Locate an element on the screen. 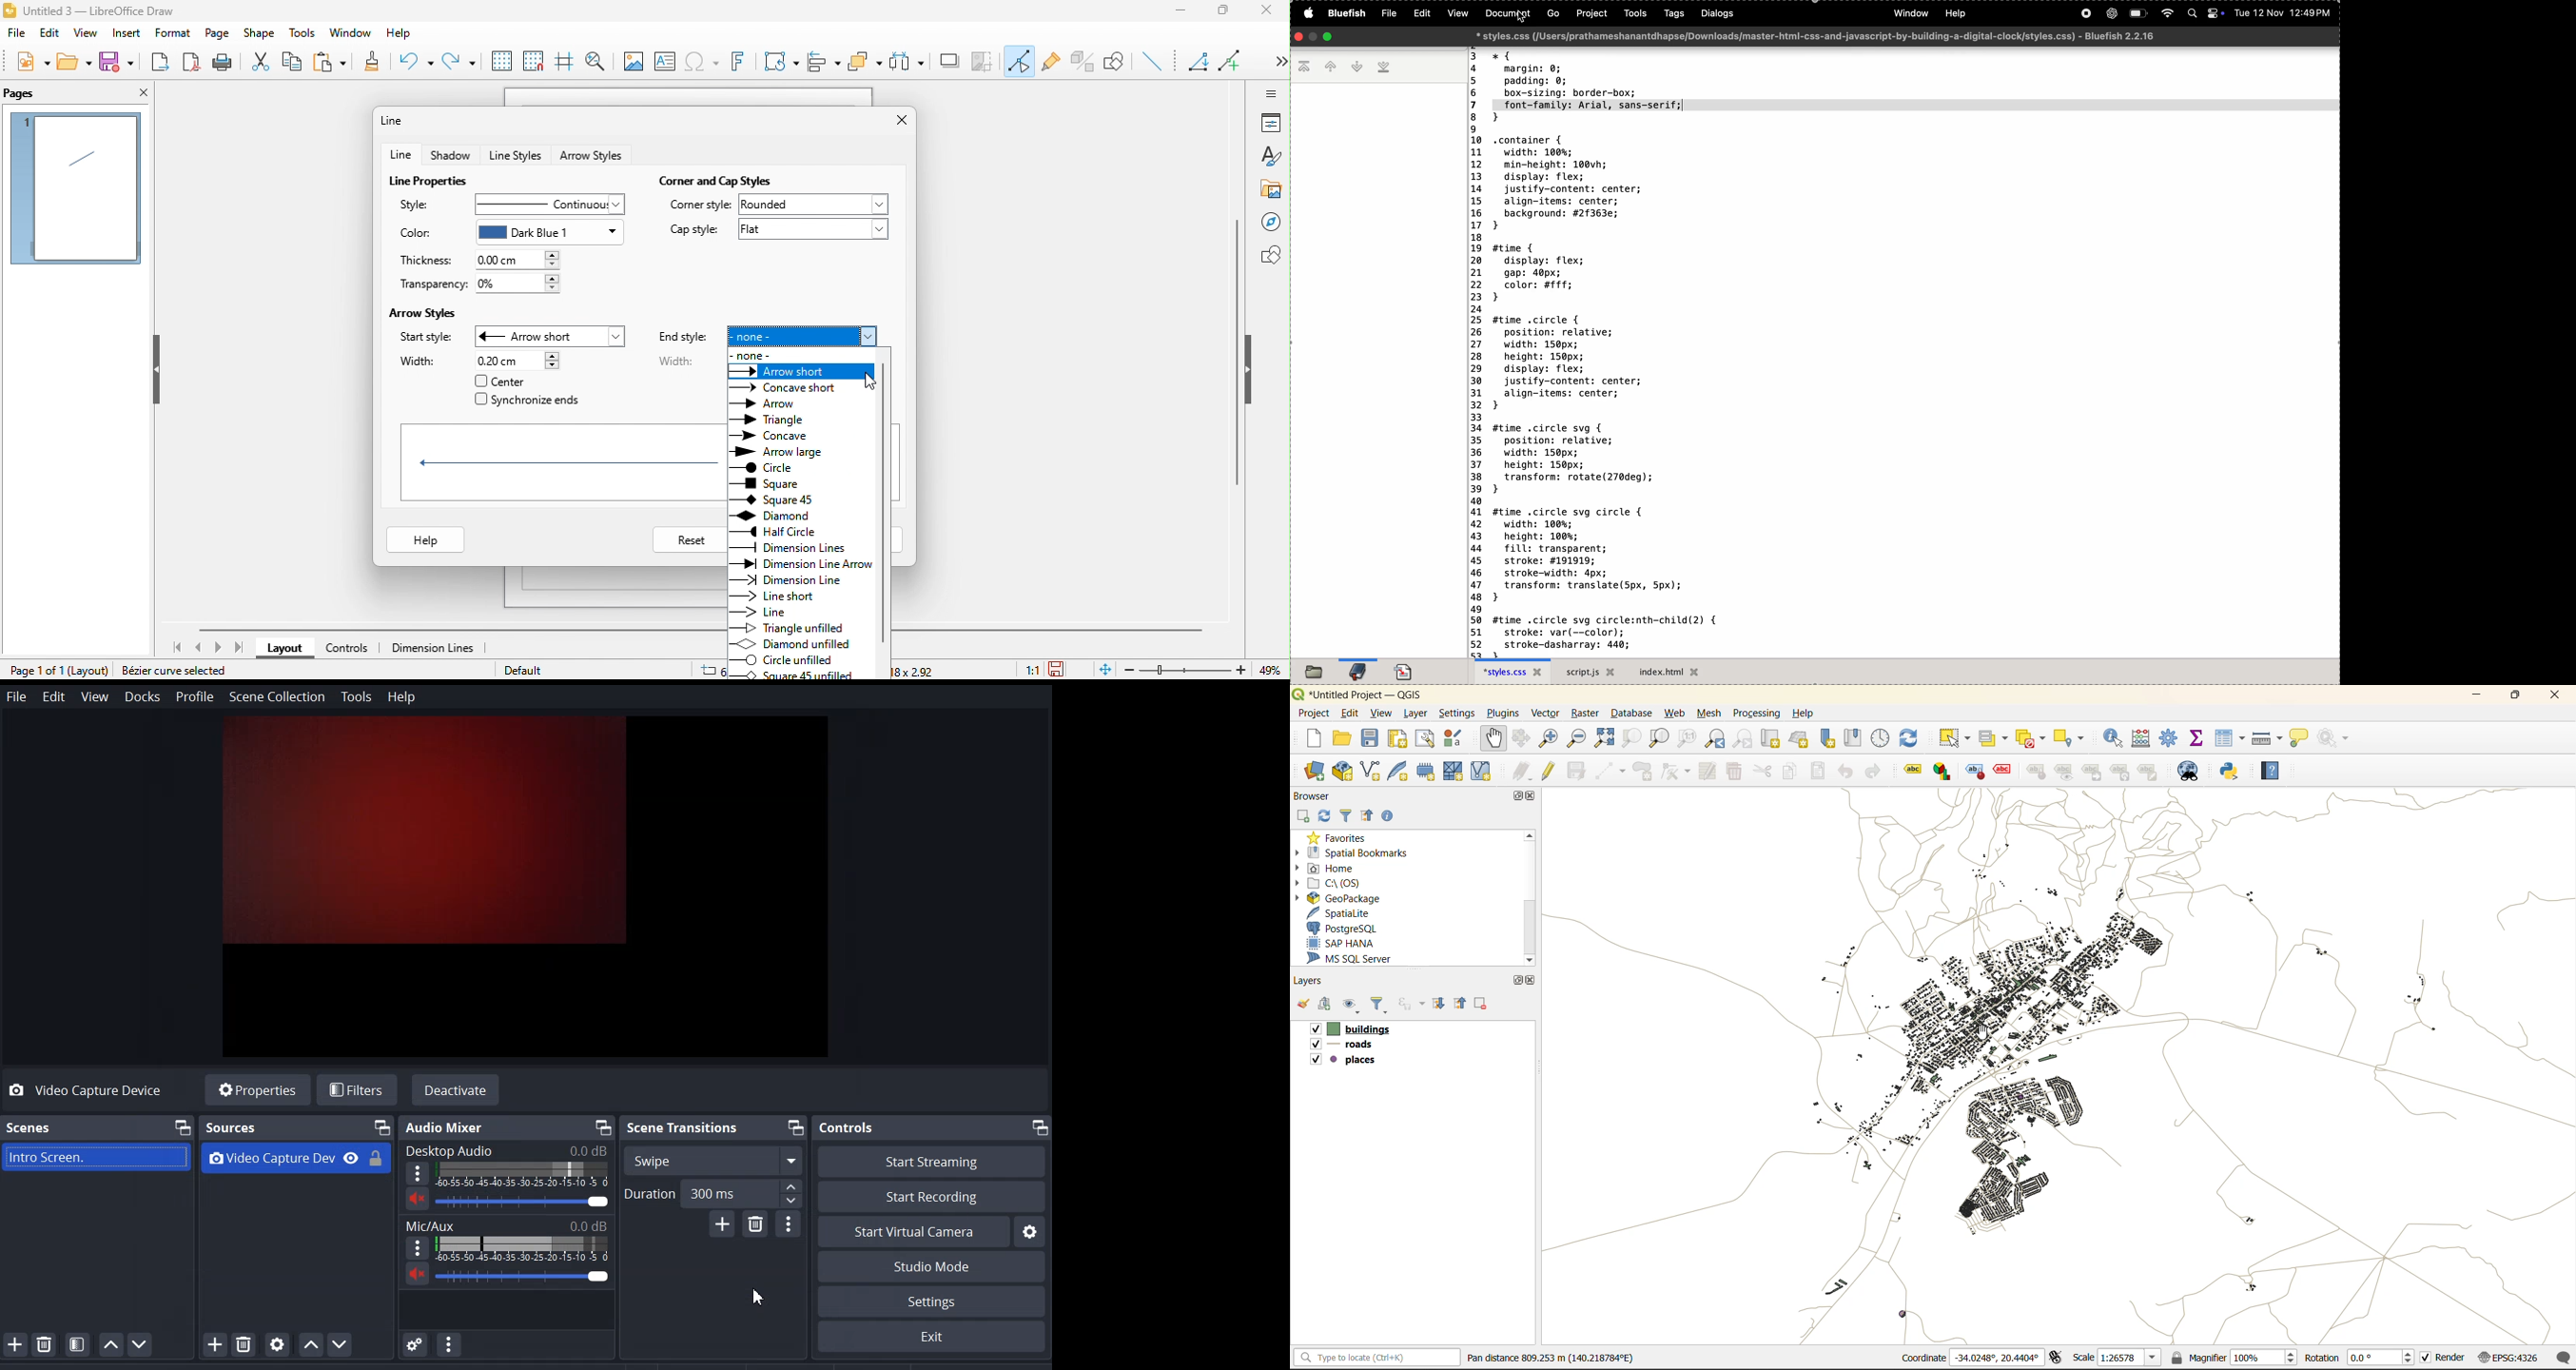 This screenshot has width=2576, height=1372. python is located at coordinates (2231, 771).